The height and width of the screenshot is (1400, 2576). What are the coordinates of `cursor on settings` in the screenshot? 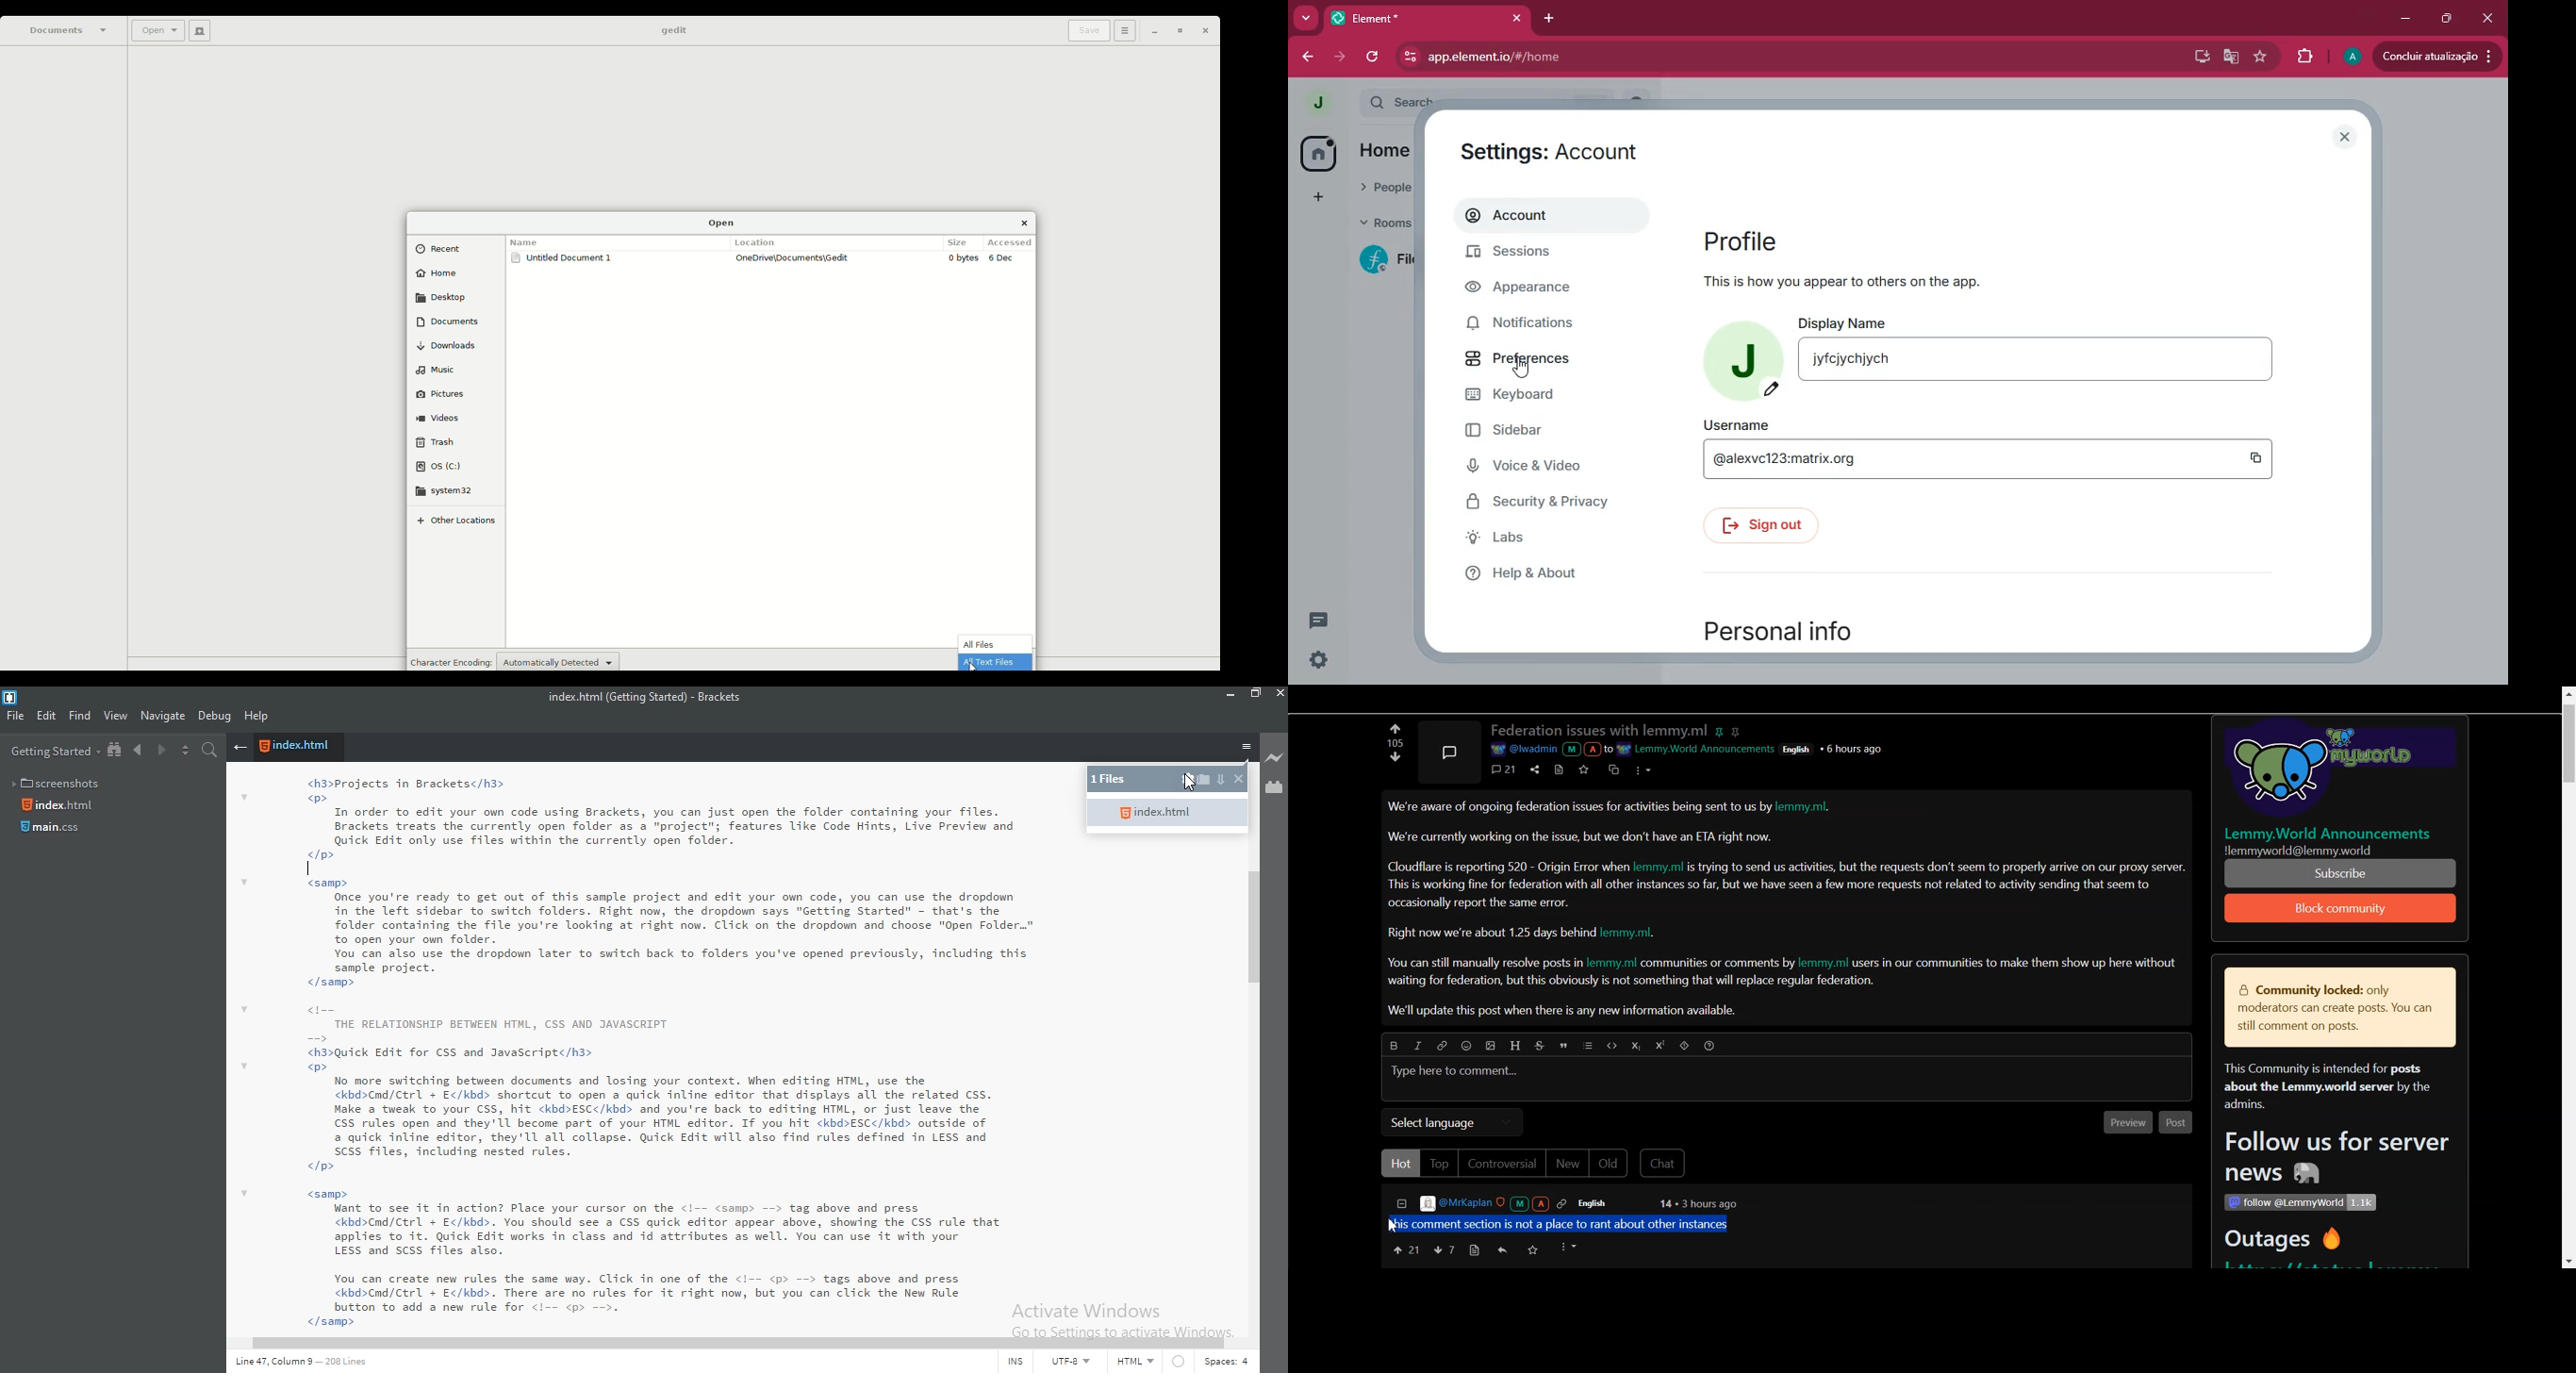 It's located at (1191, 784).